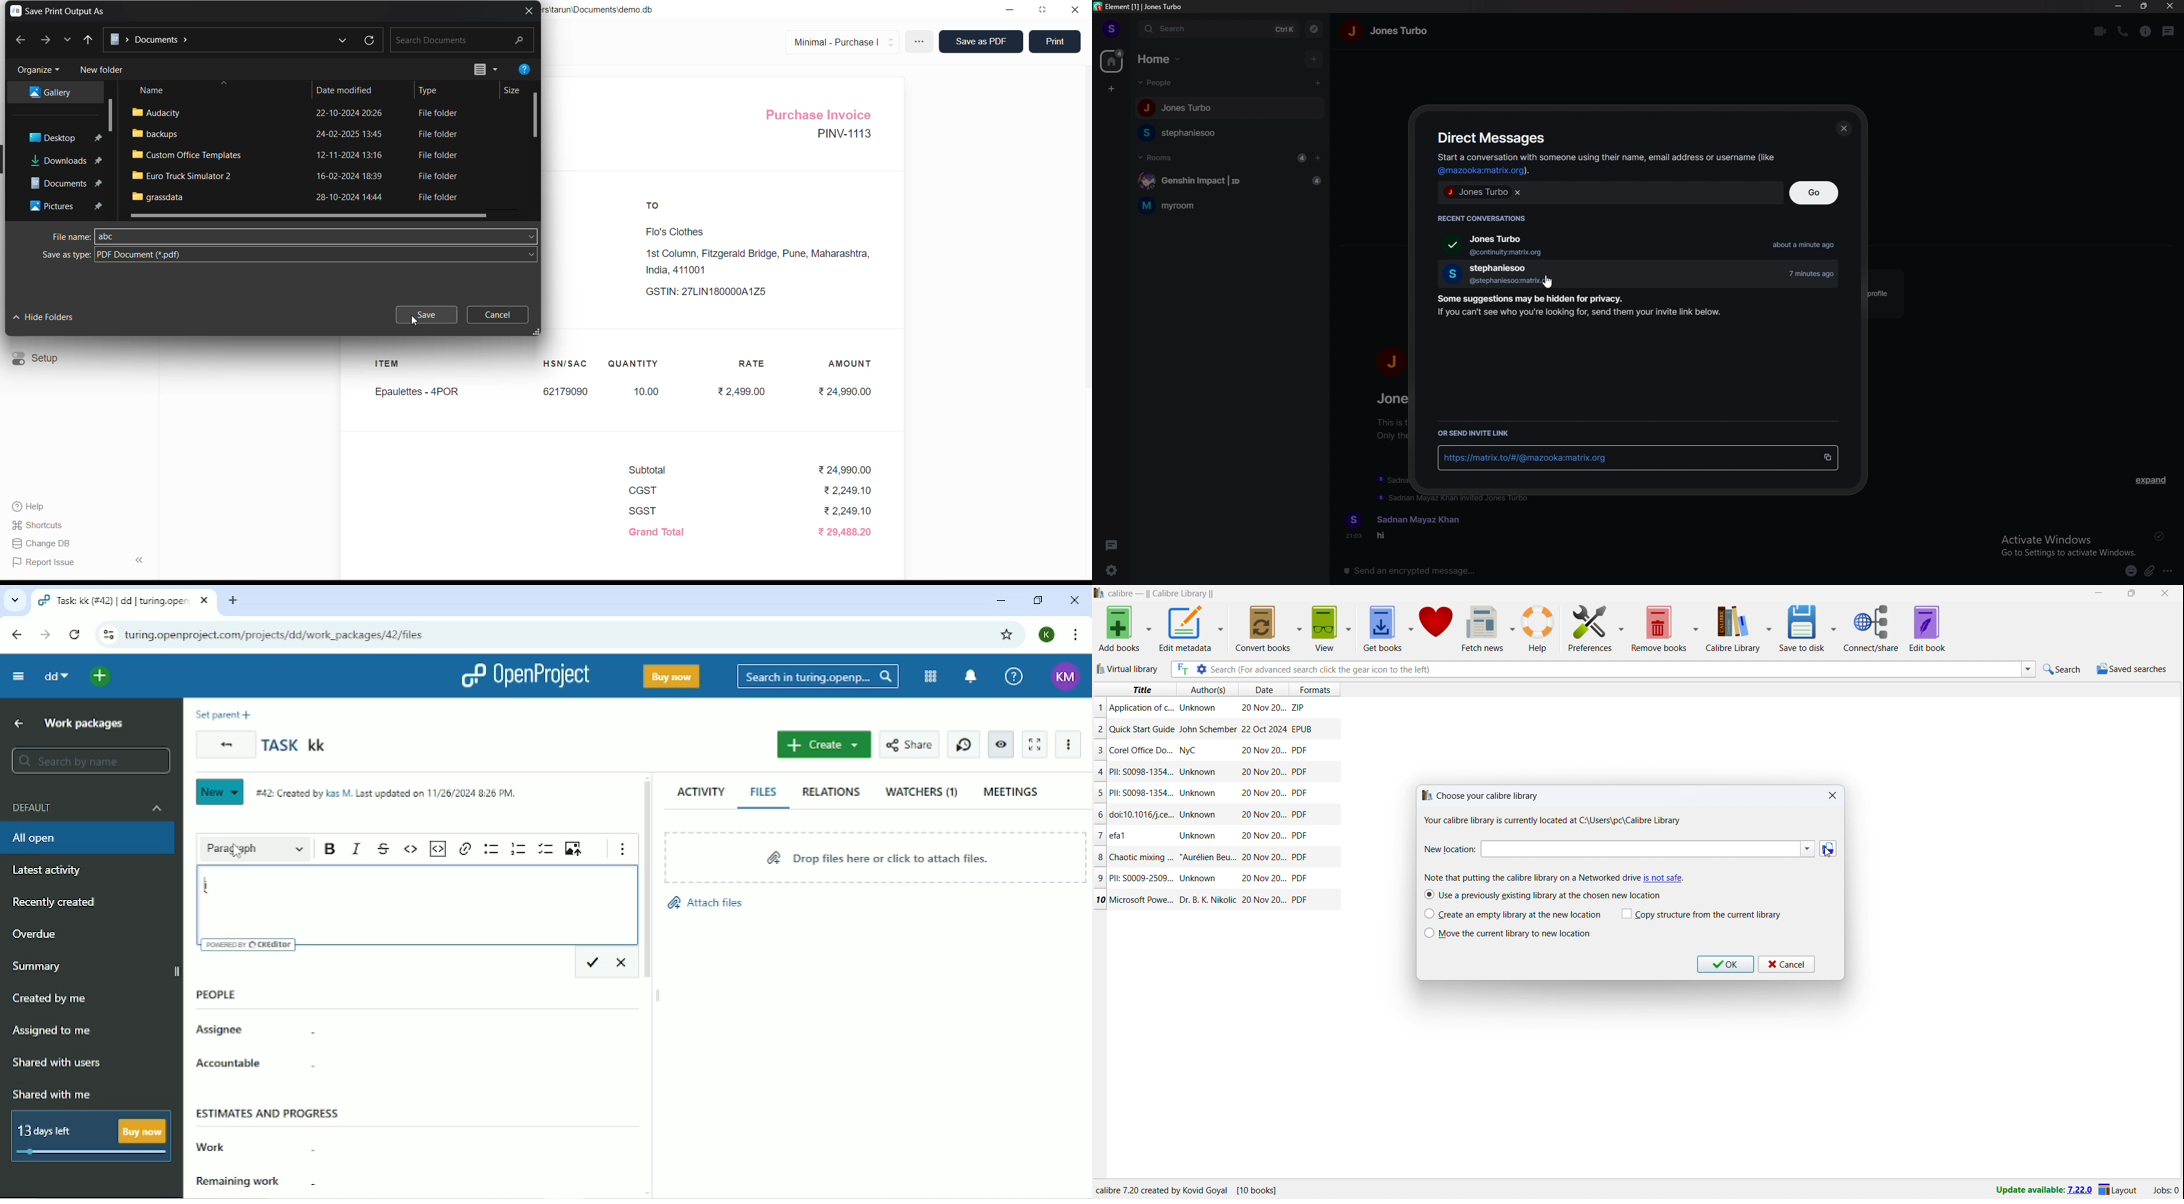  Describe the element at coordinates (1201, 29) in the screenshot. I see `search` at that location.